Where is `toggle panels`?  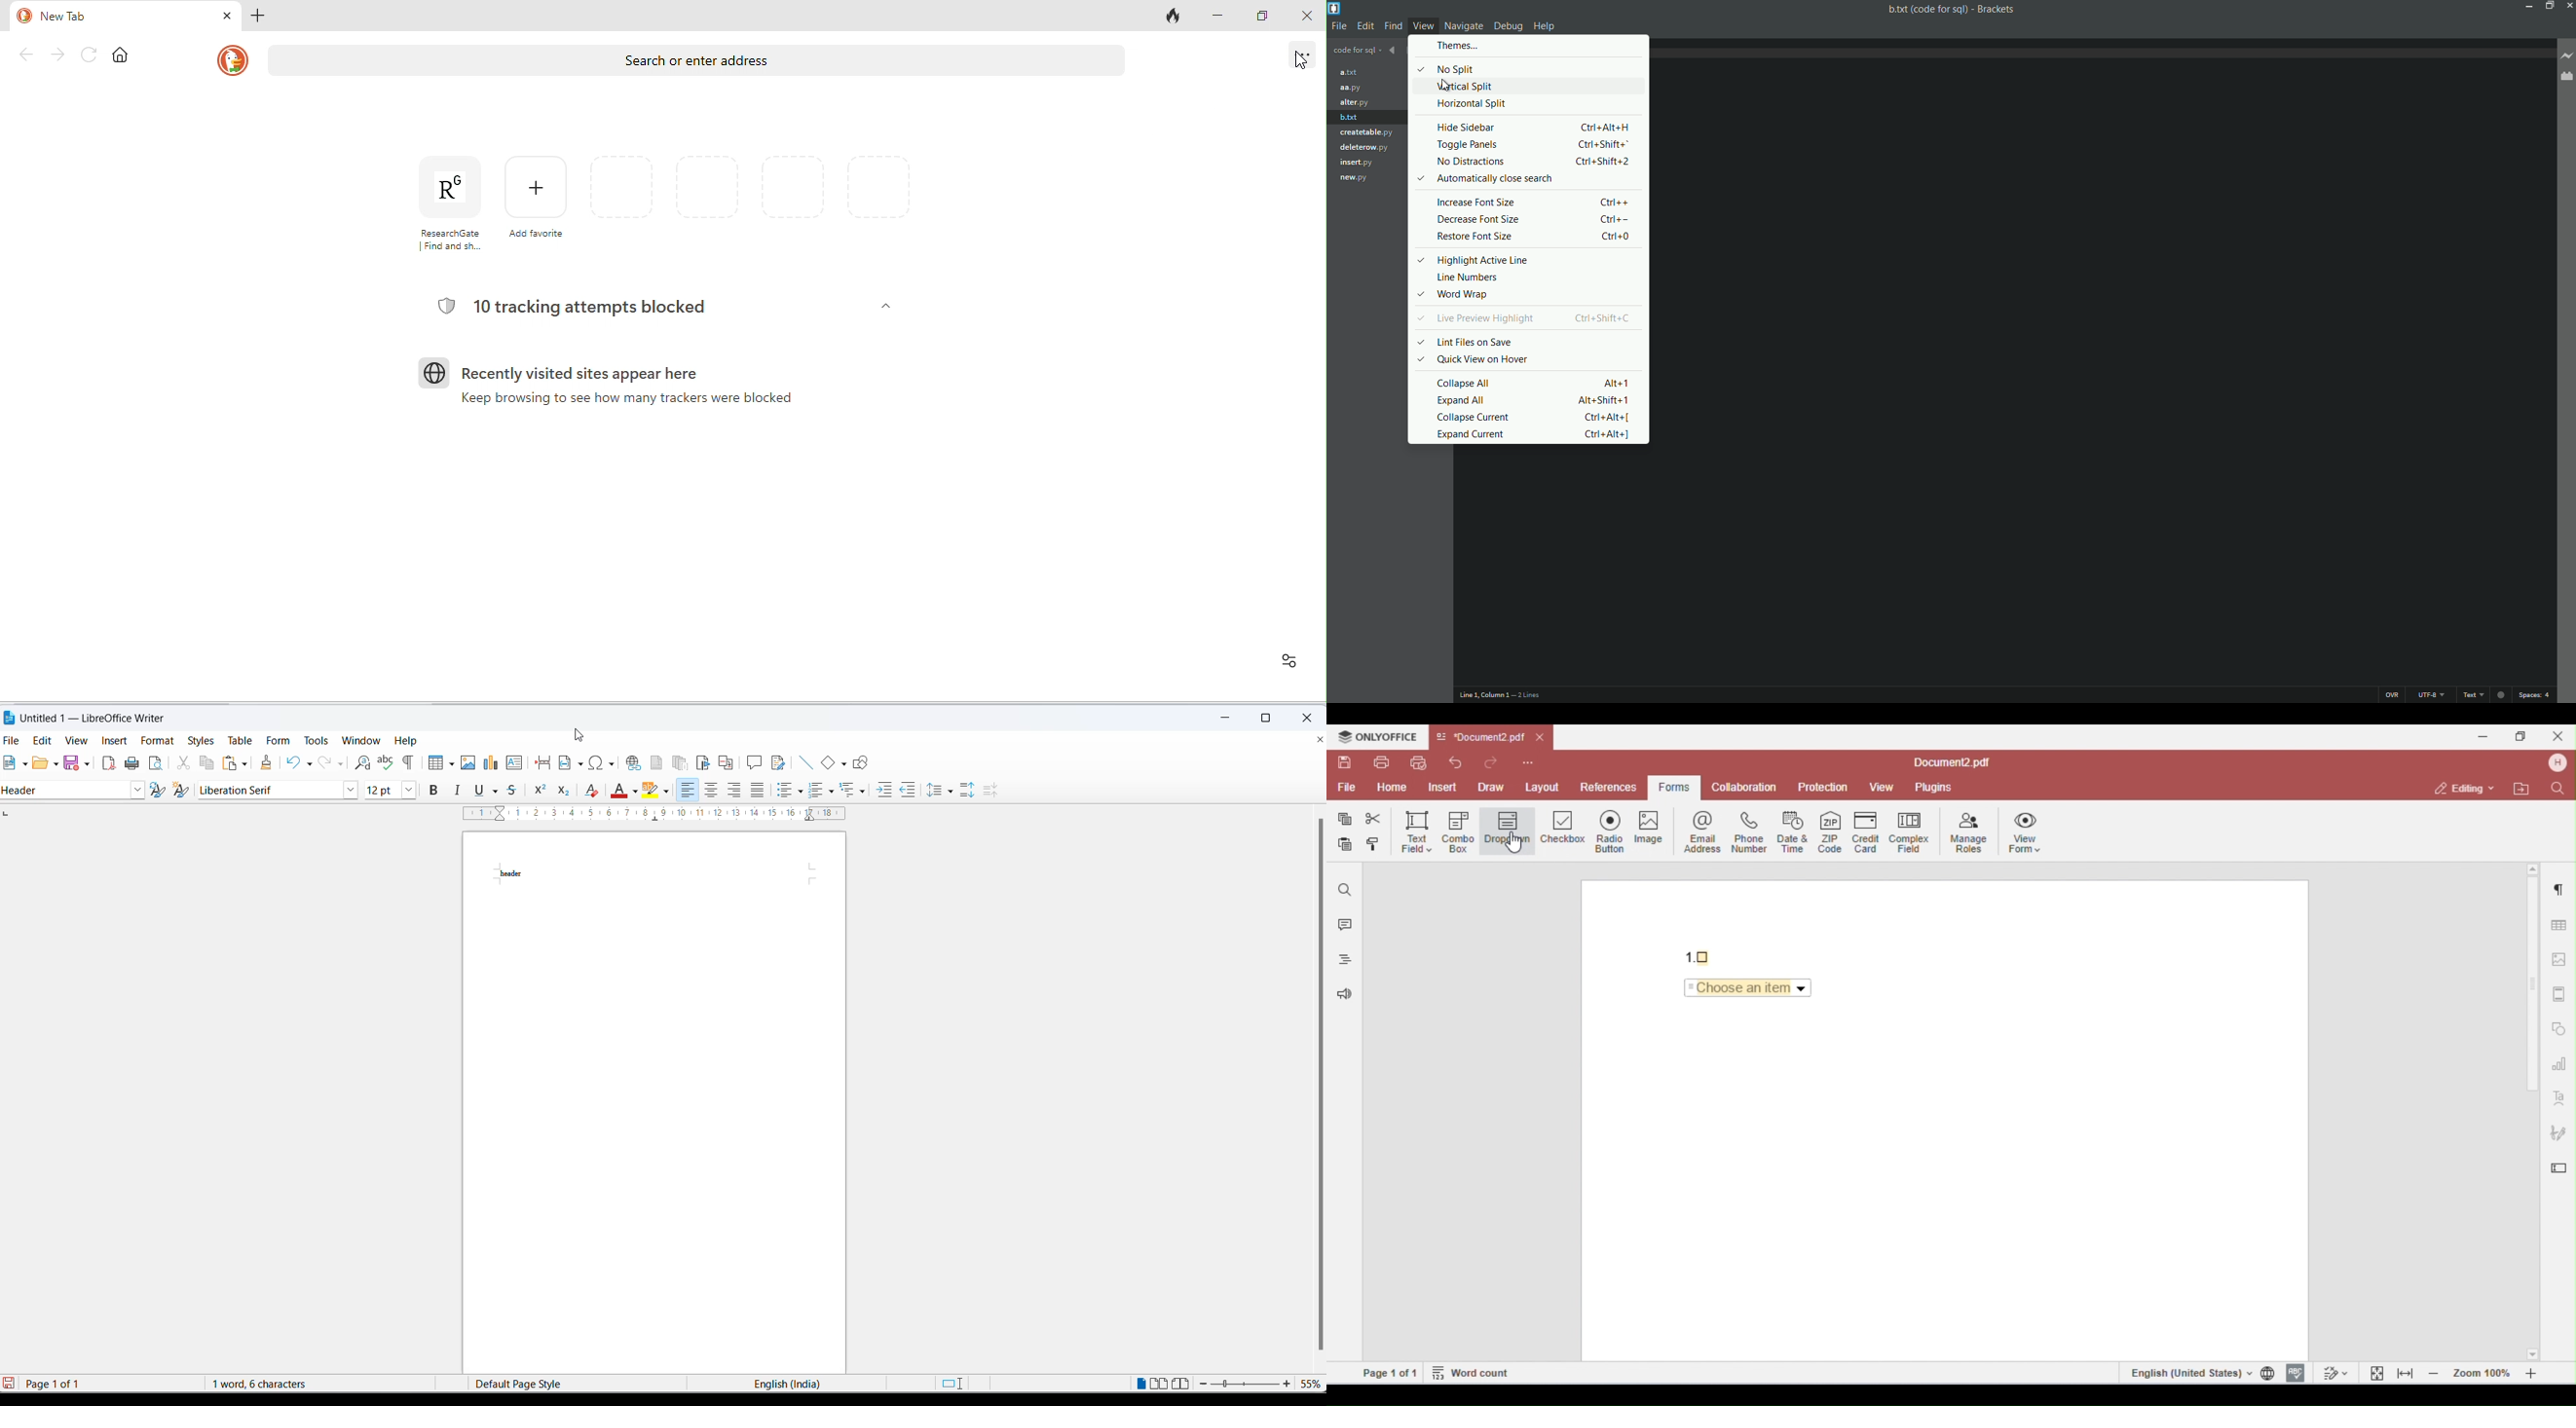
toggle panels is located at coordinates (1534, 146).